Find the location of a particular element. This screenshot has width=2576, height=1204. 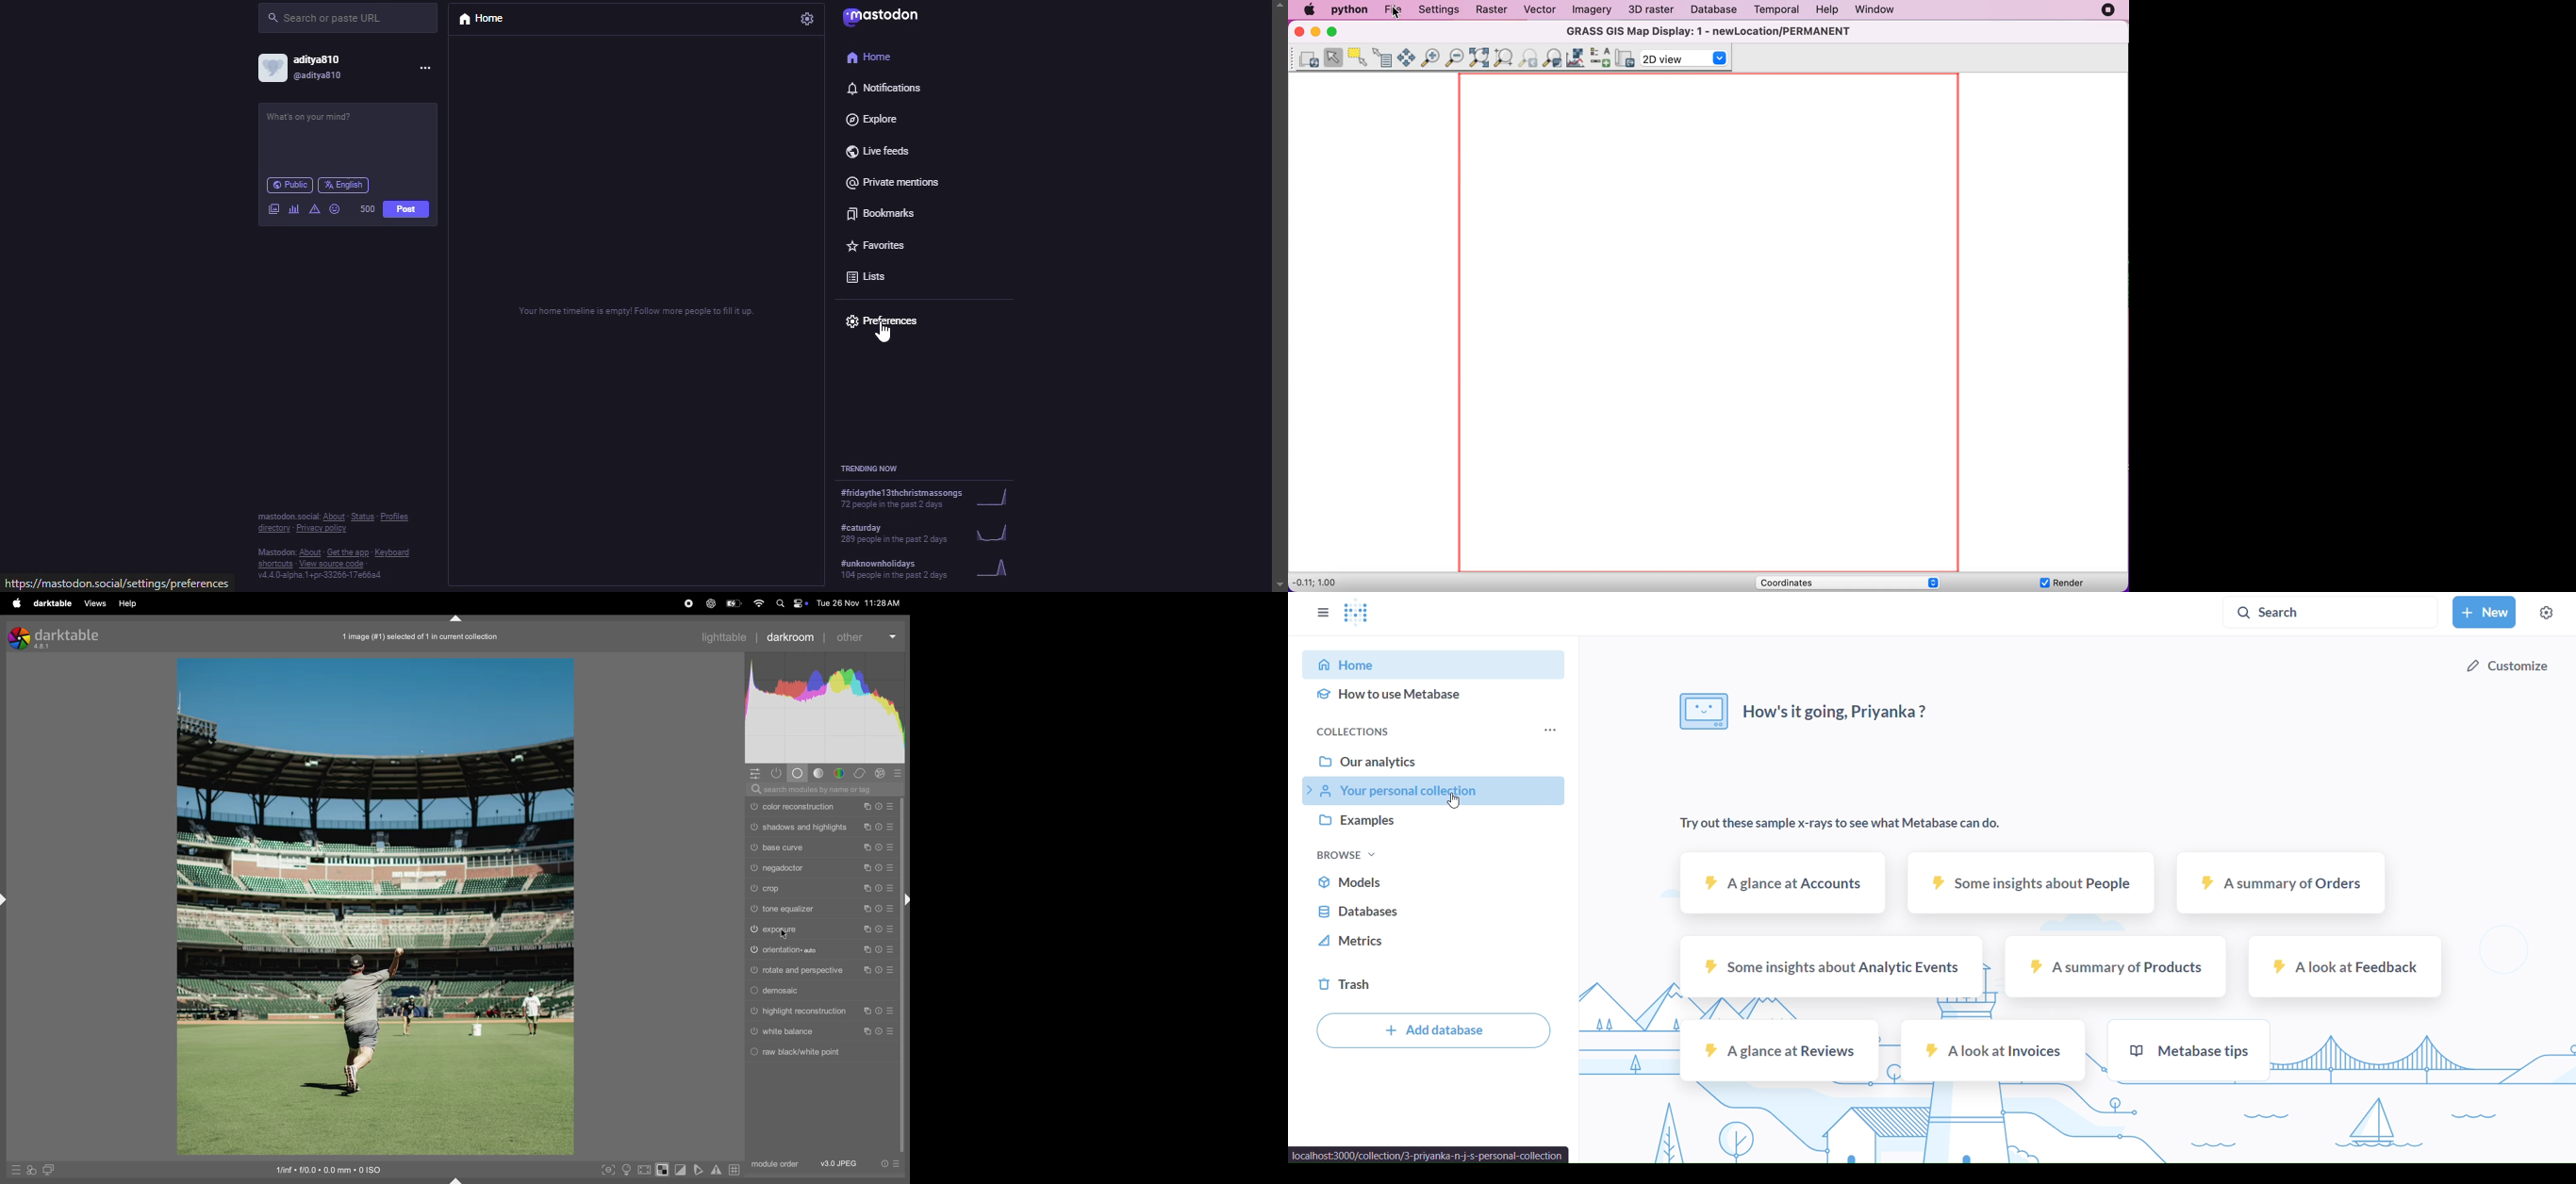

grid is located at coordinates (733, 1169).